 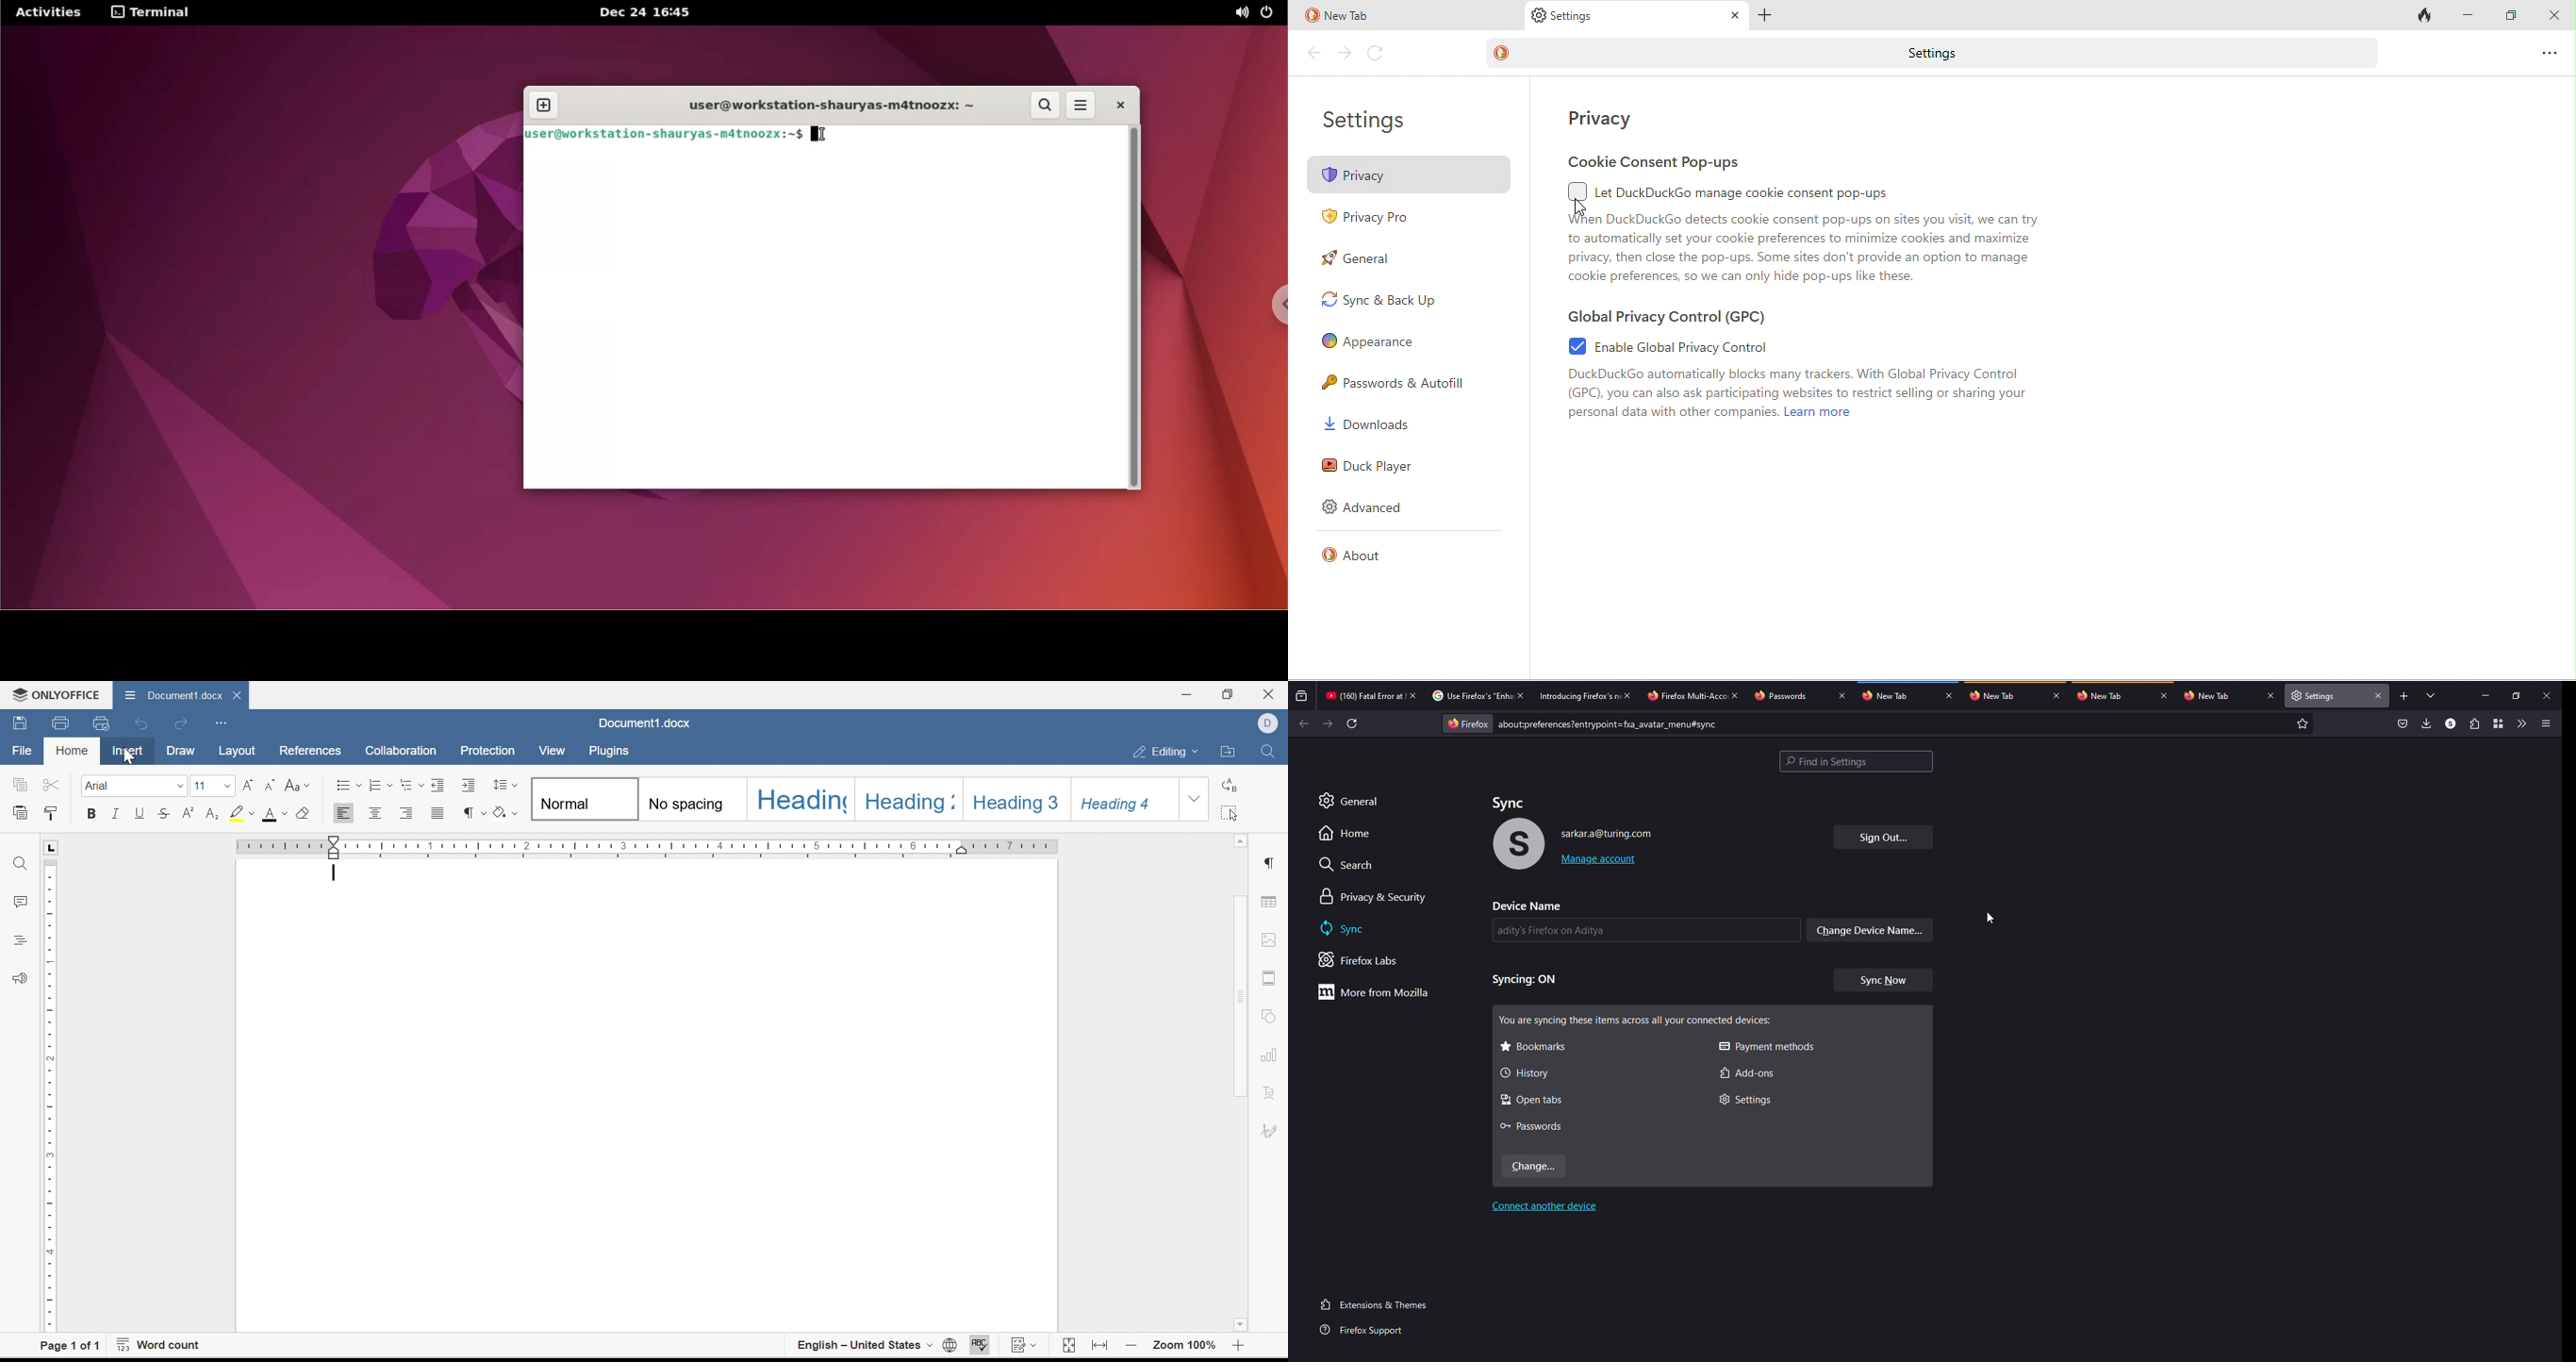 I want to click on tab, so click(x=2214, y=695).